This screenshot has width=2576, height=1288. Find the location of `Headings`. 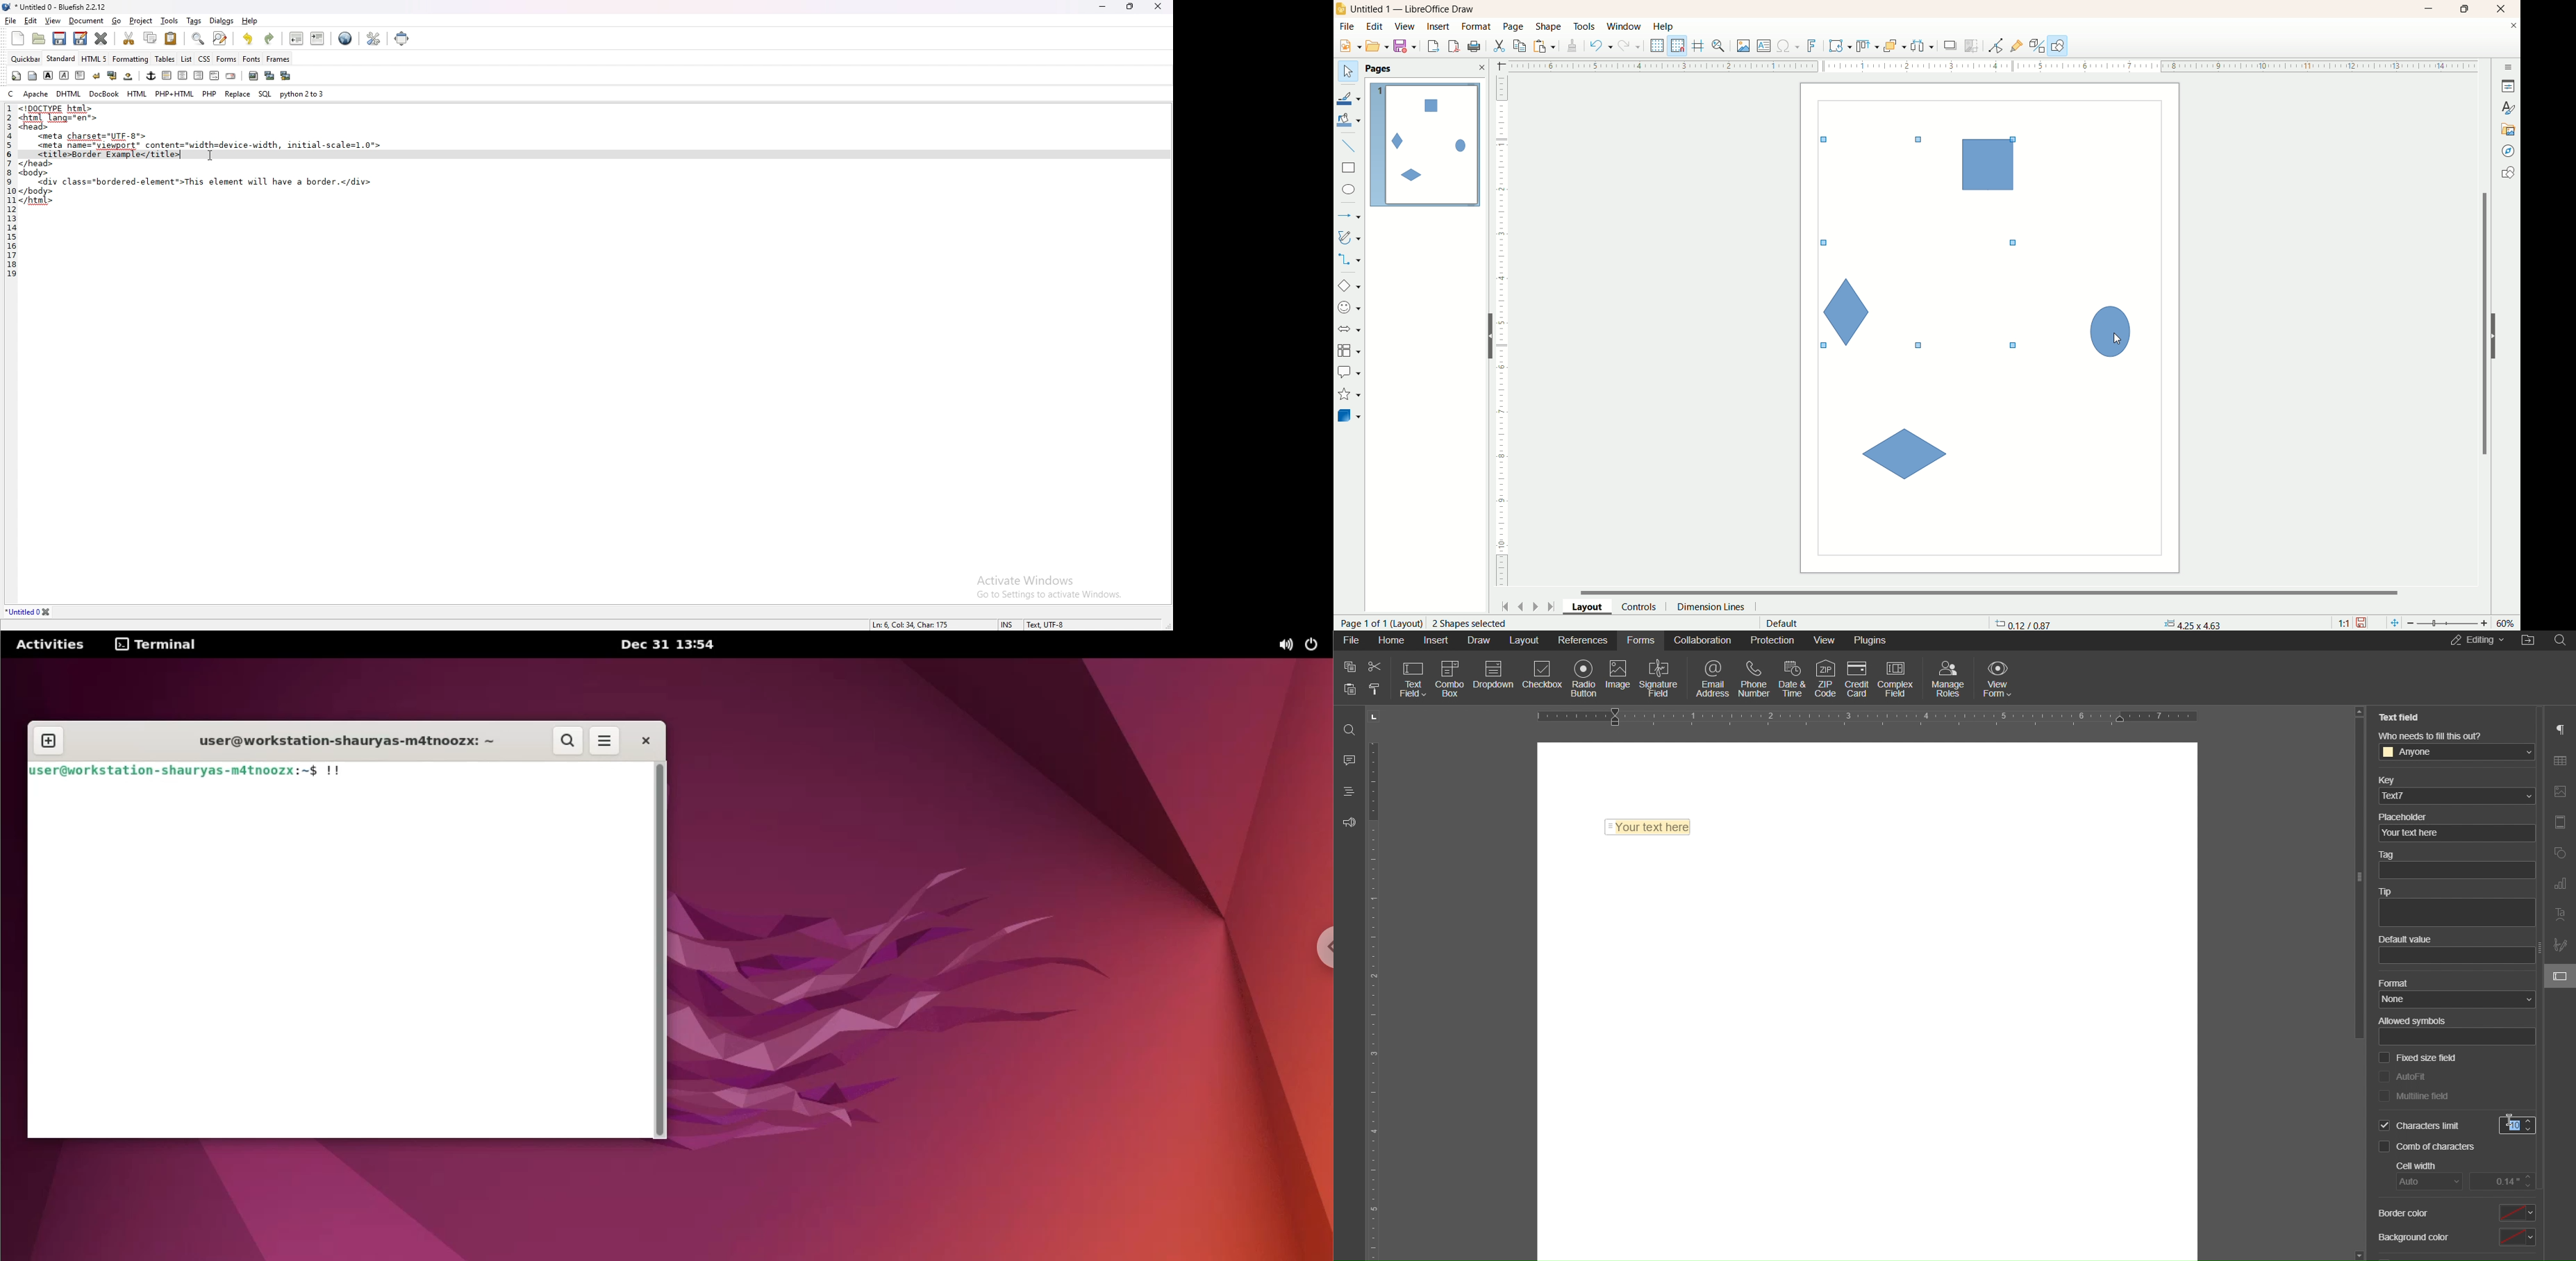

Headings is located at coordinates (1349, 791).